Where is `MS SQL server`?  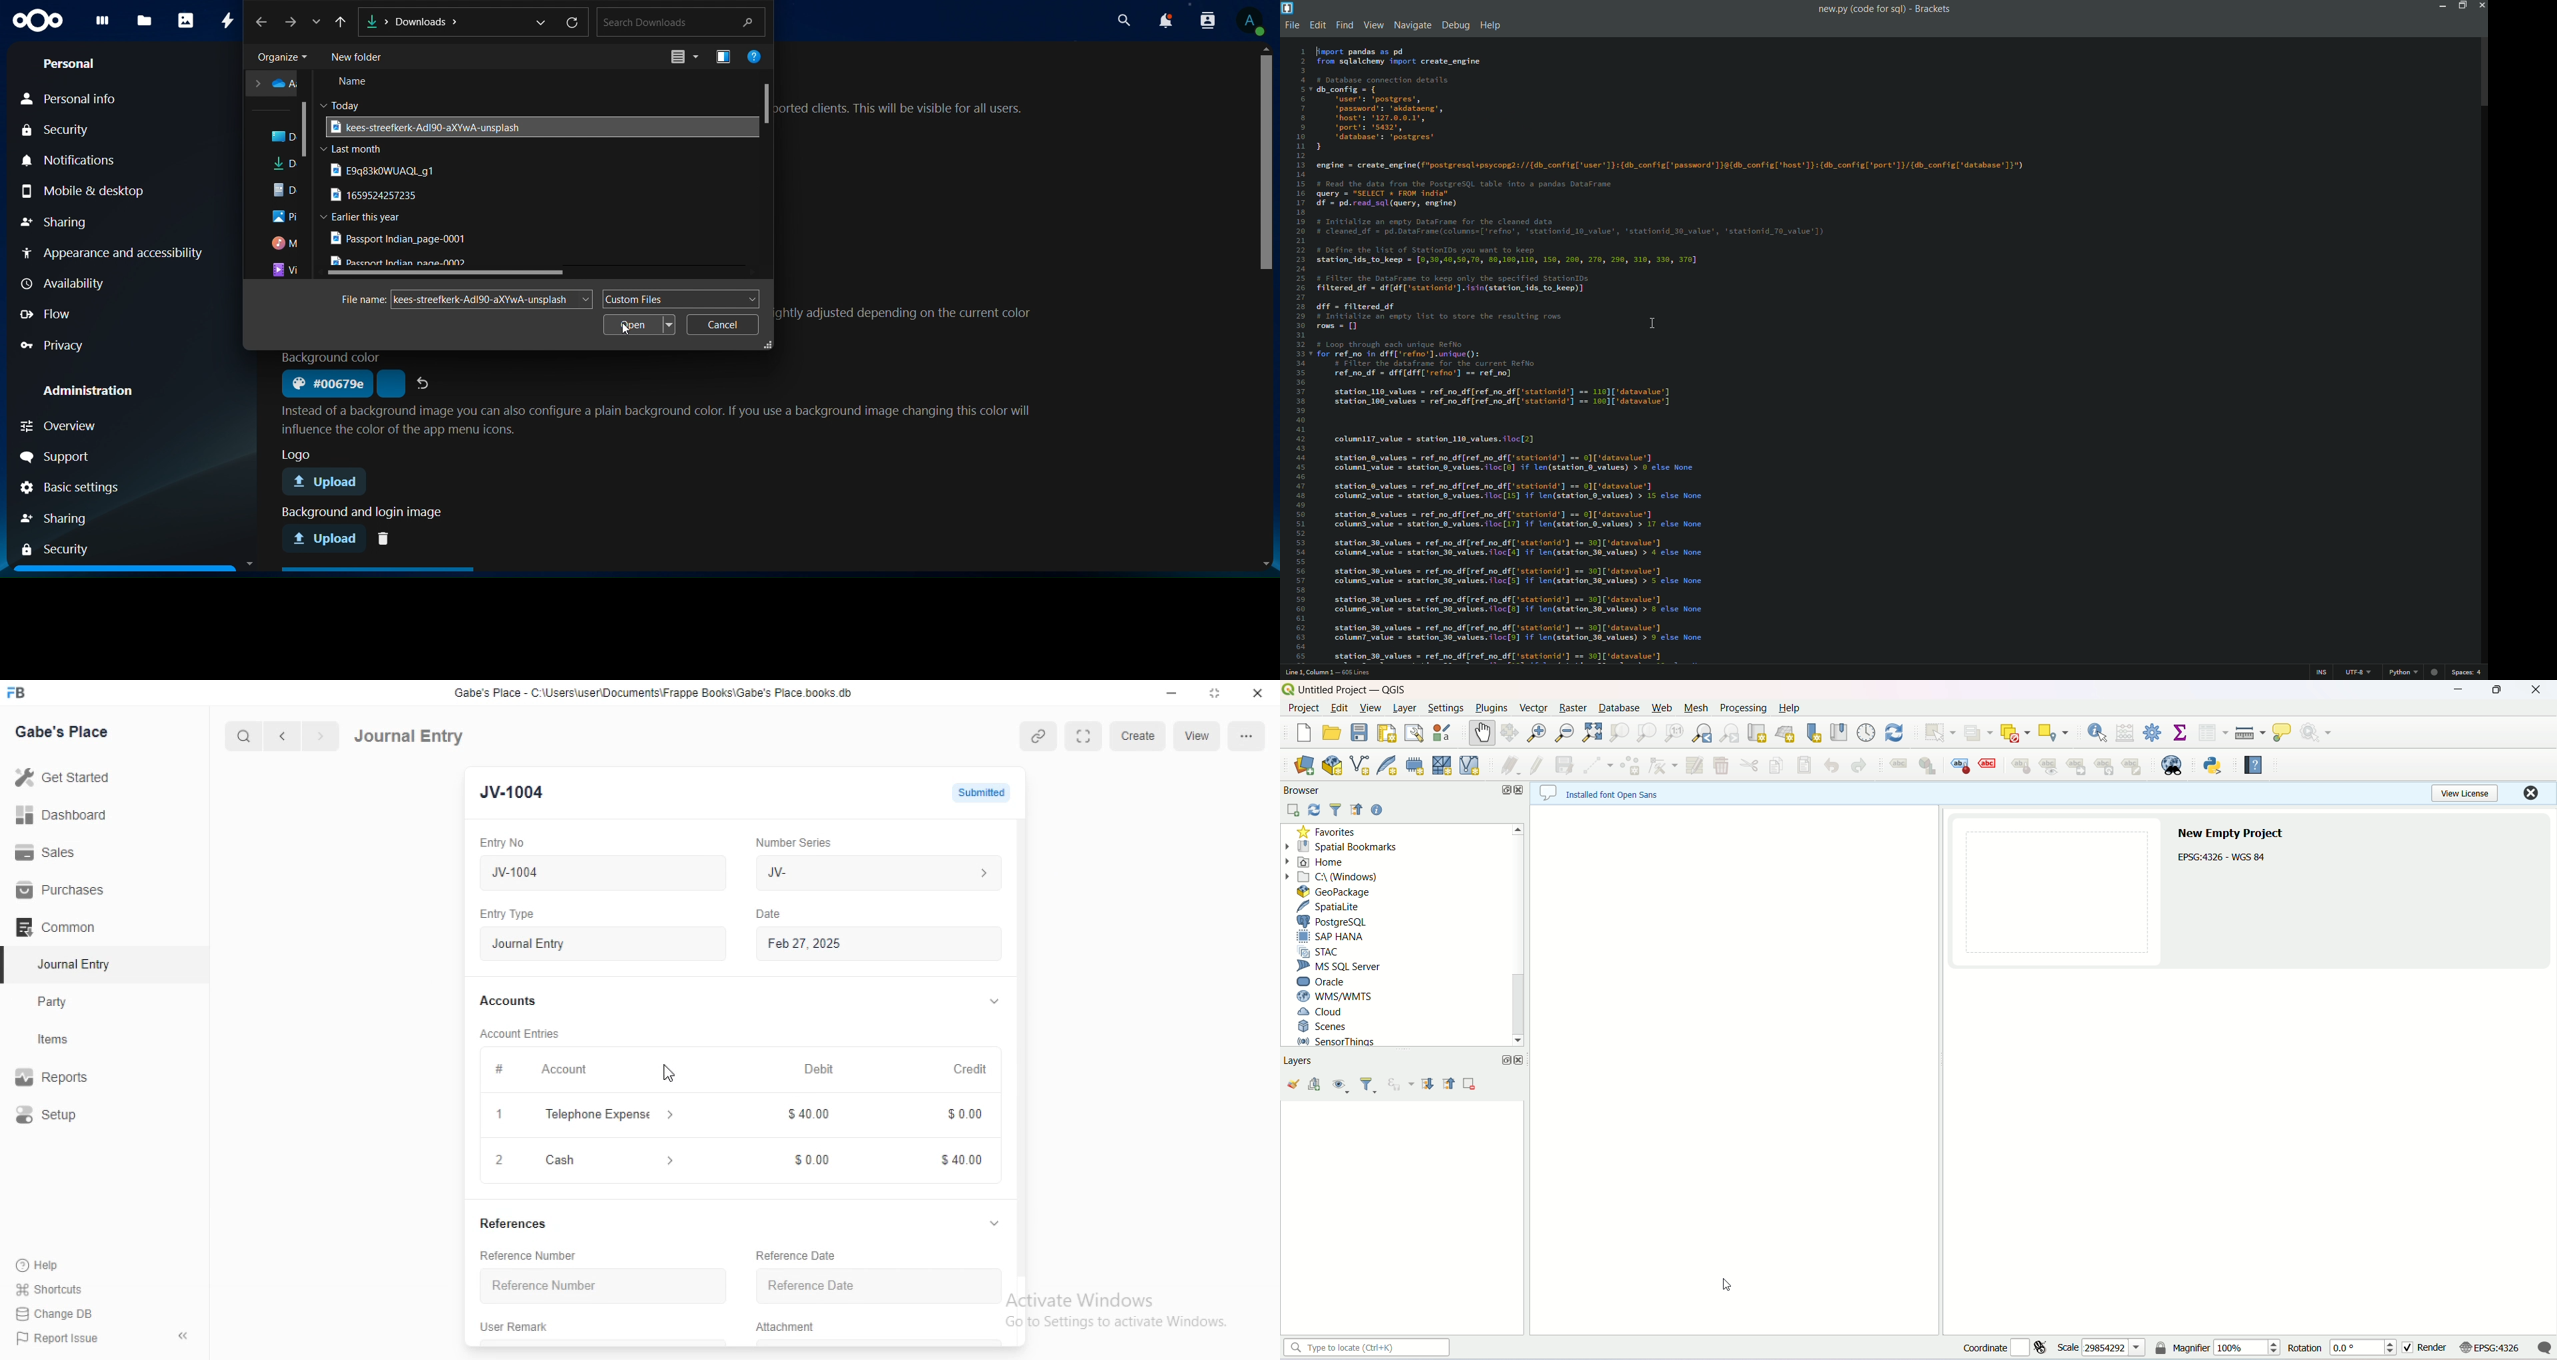 MS SQL server is located at coordinates (1337, 967).